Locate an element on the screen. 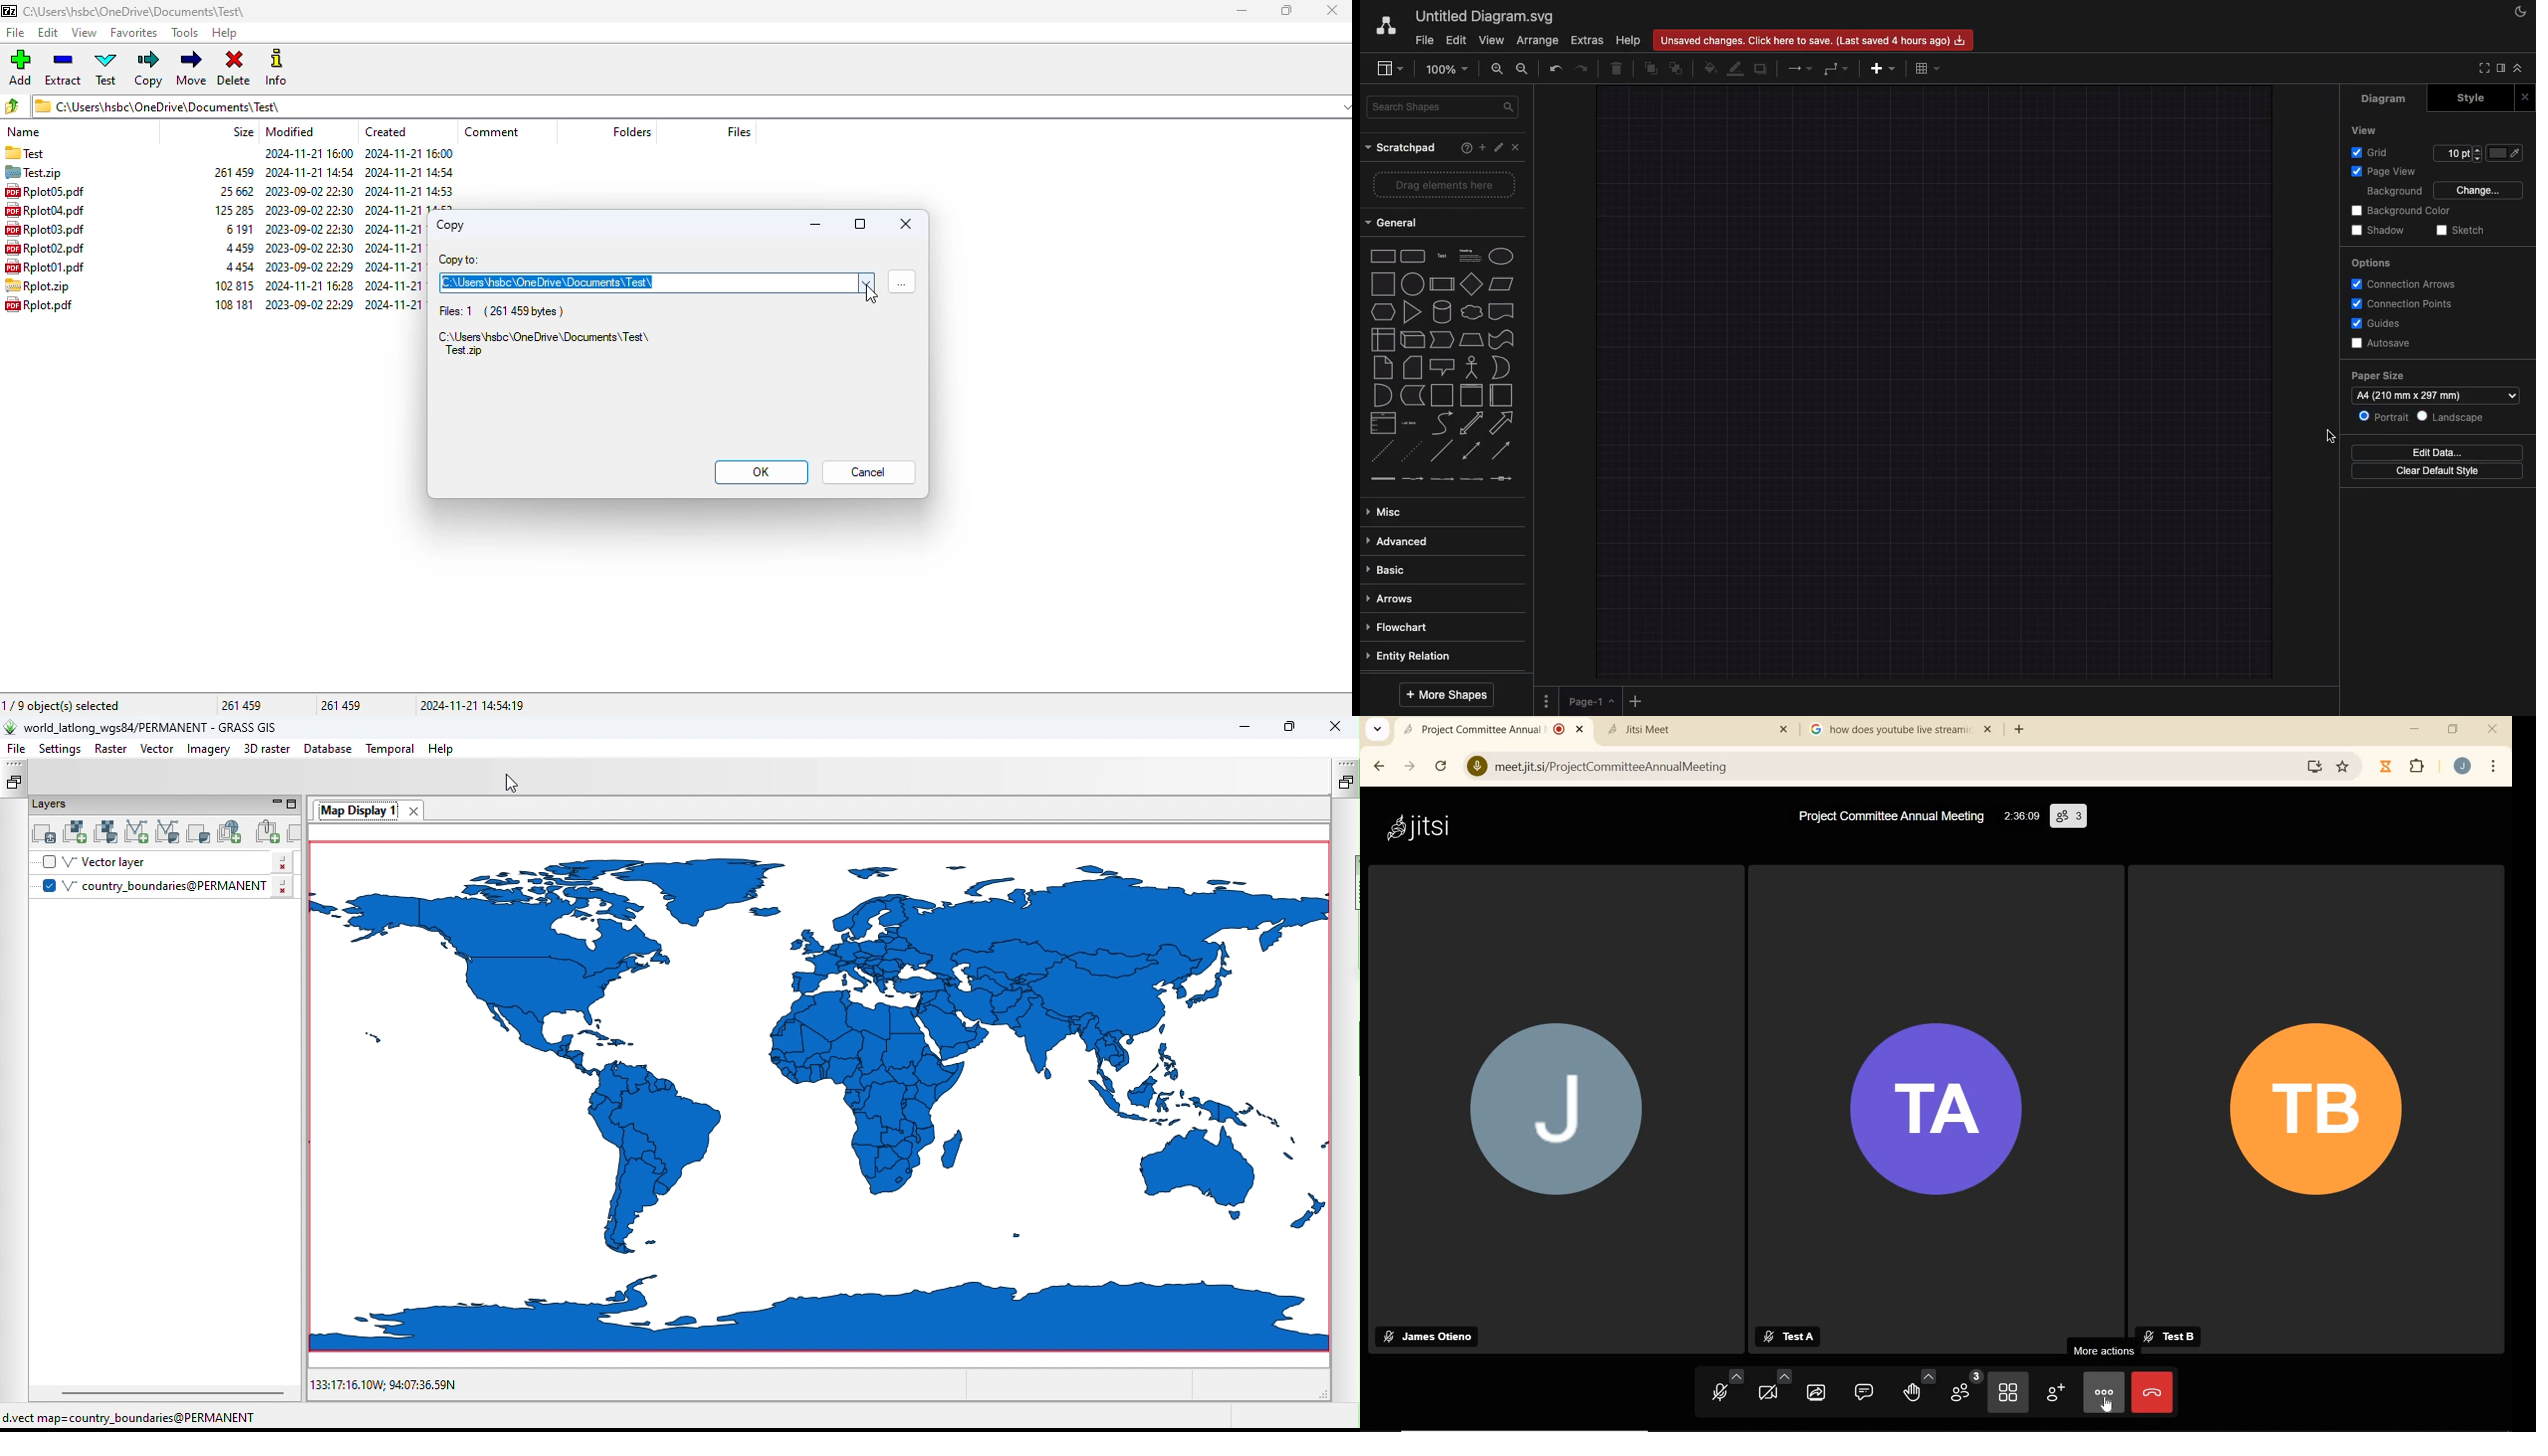 Image resolution: width=2548 pixels, height=1456 pixels. created date & time is located at coordinates (396, 249).